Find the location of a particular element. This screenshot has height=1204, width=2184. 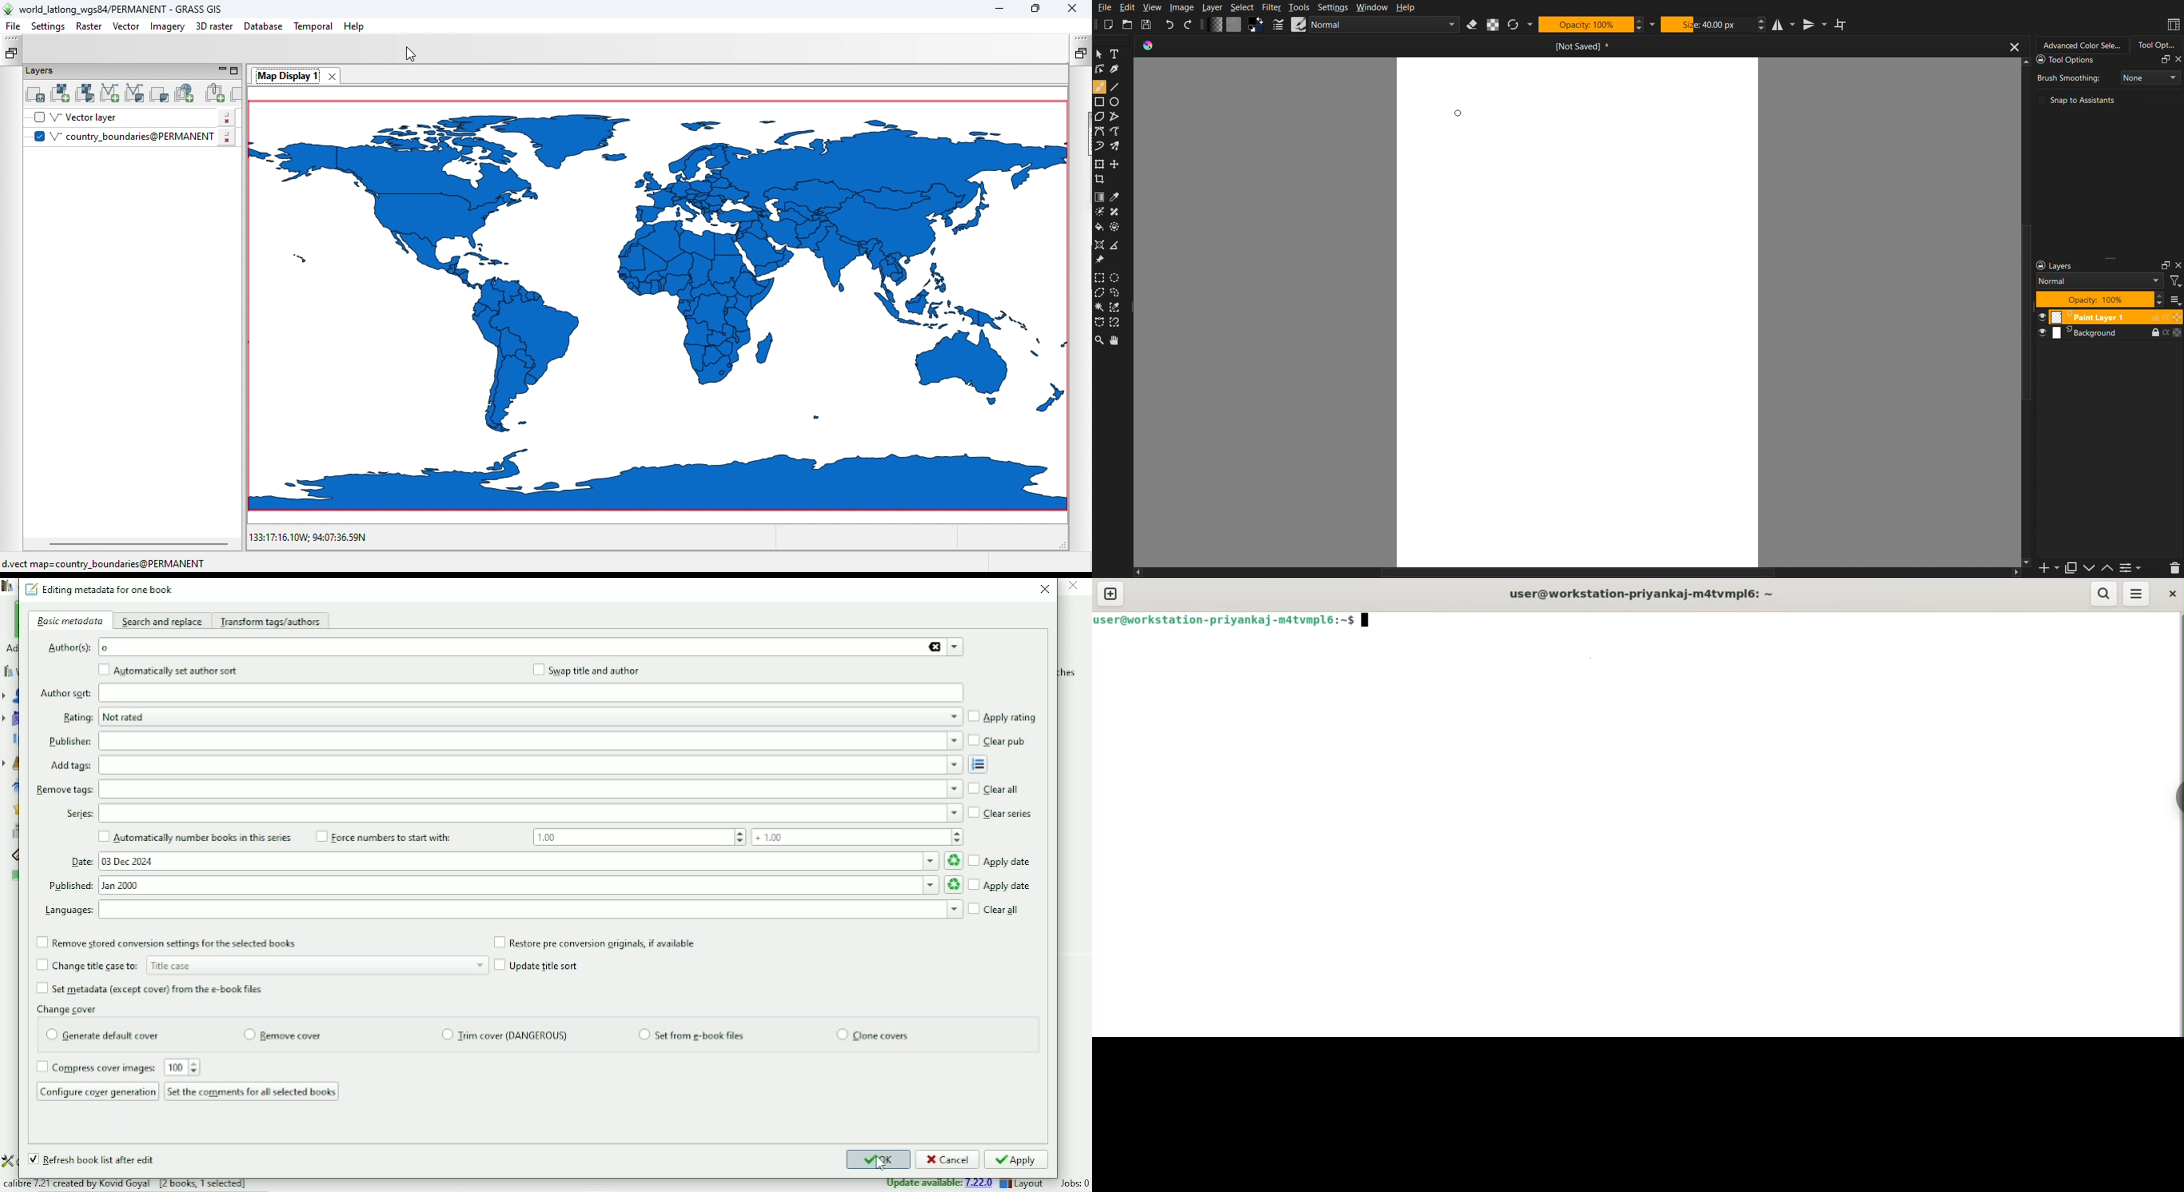

clone covers is located at coordinates (873, 1034).